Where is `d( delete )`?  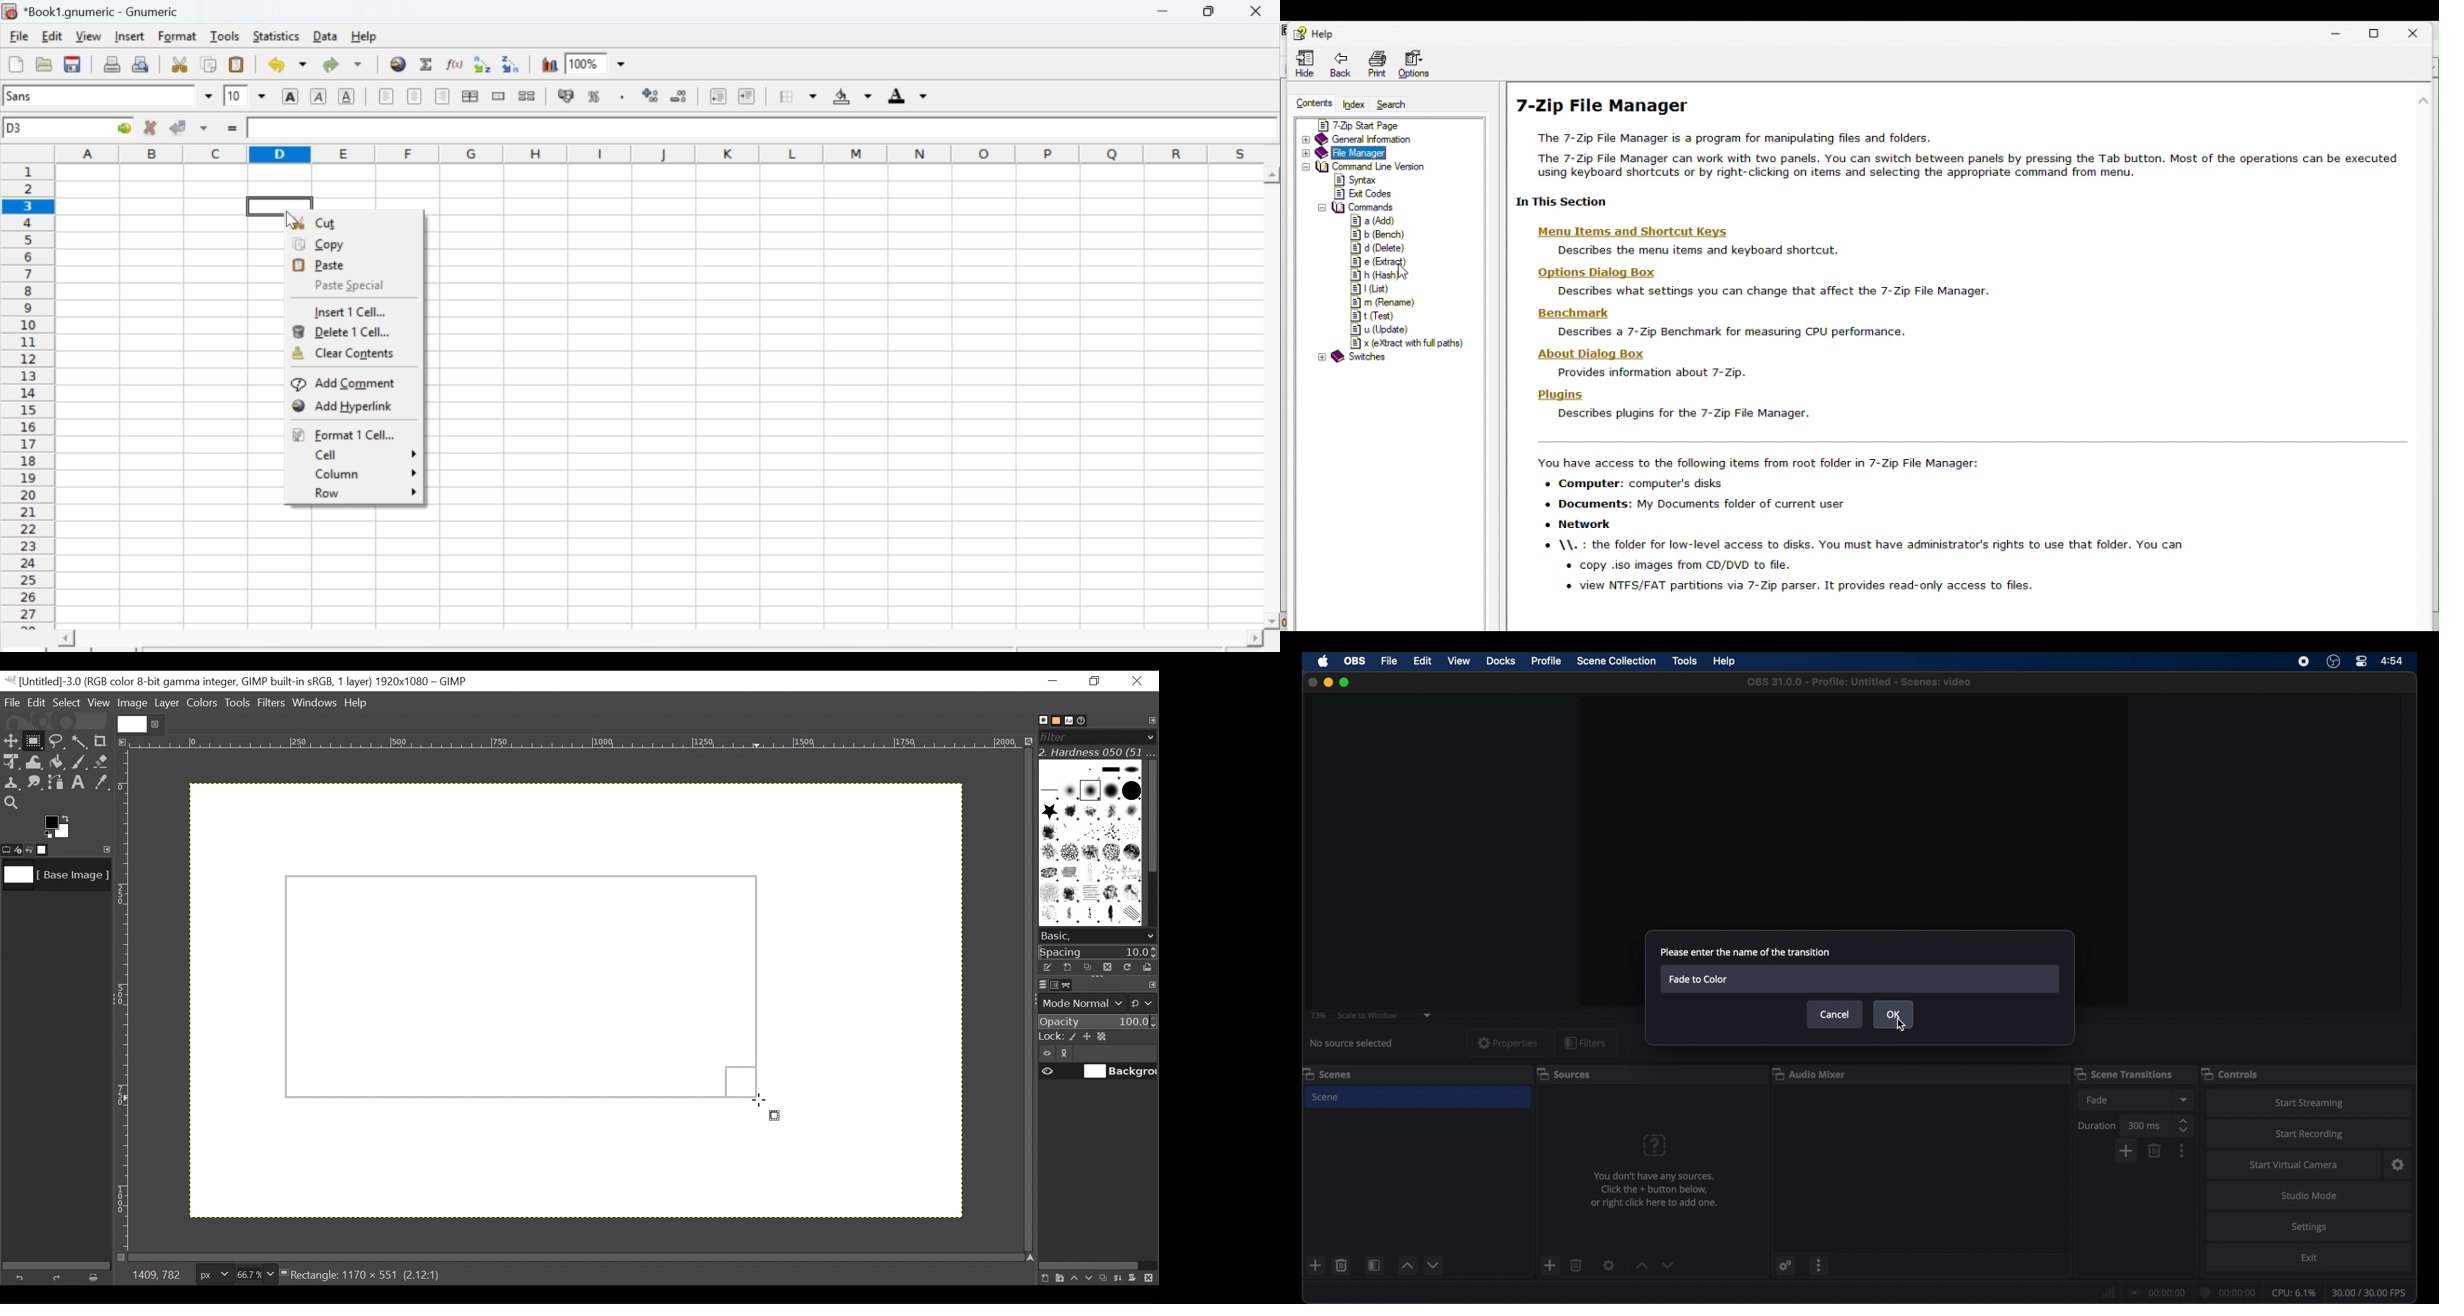
d( delete ) is located at coordinates (1377, 248).